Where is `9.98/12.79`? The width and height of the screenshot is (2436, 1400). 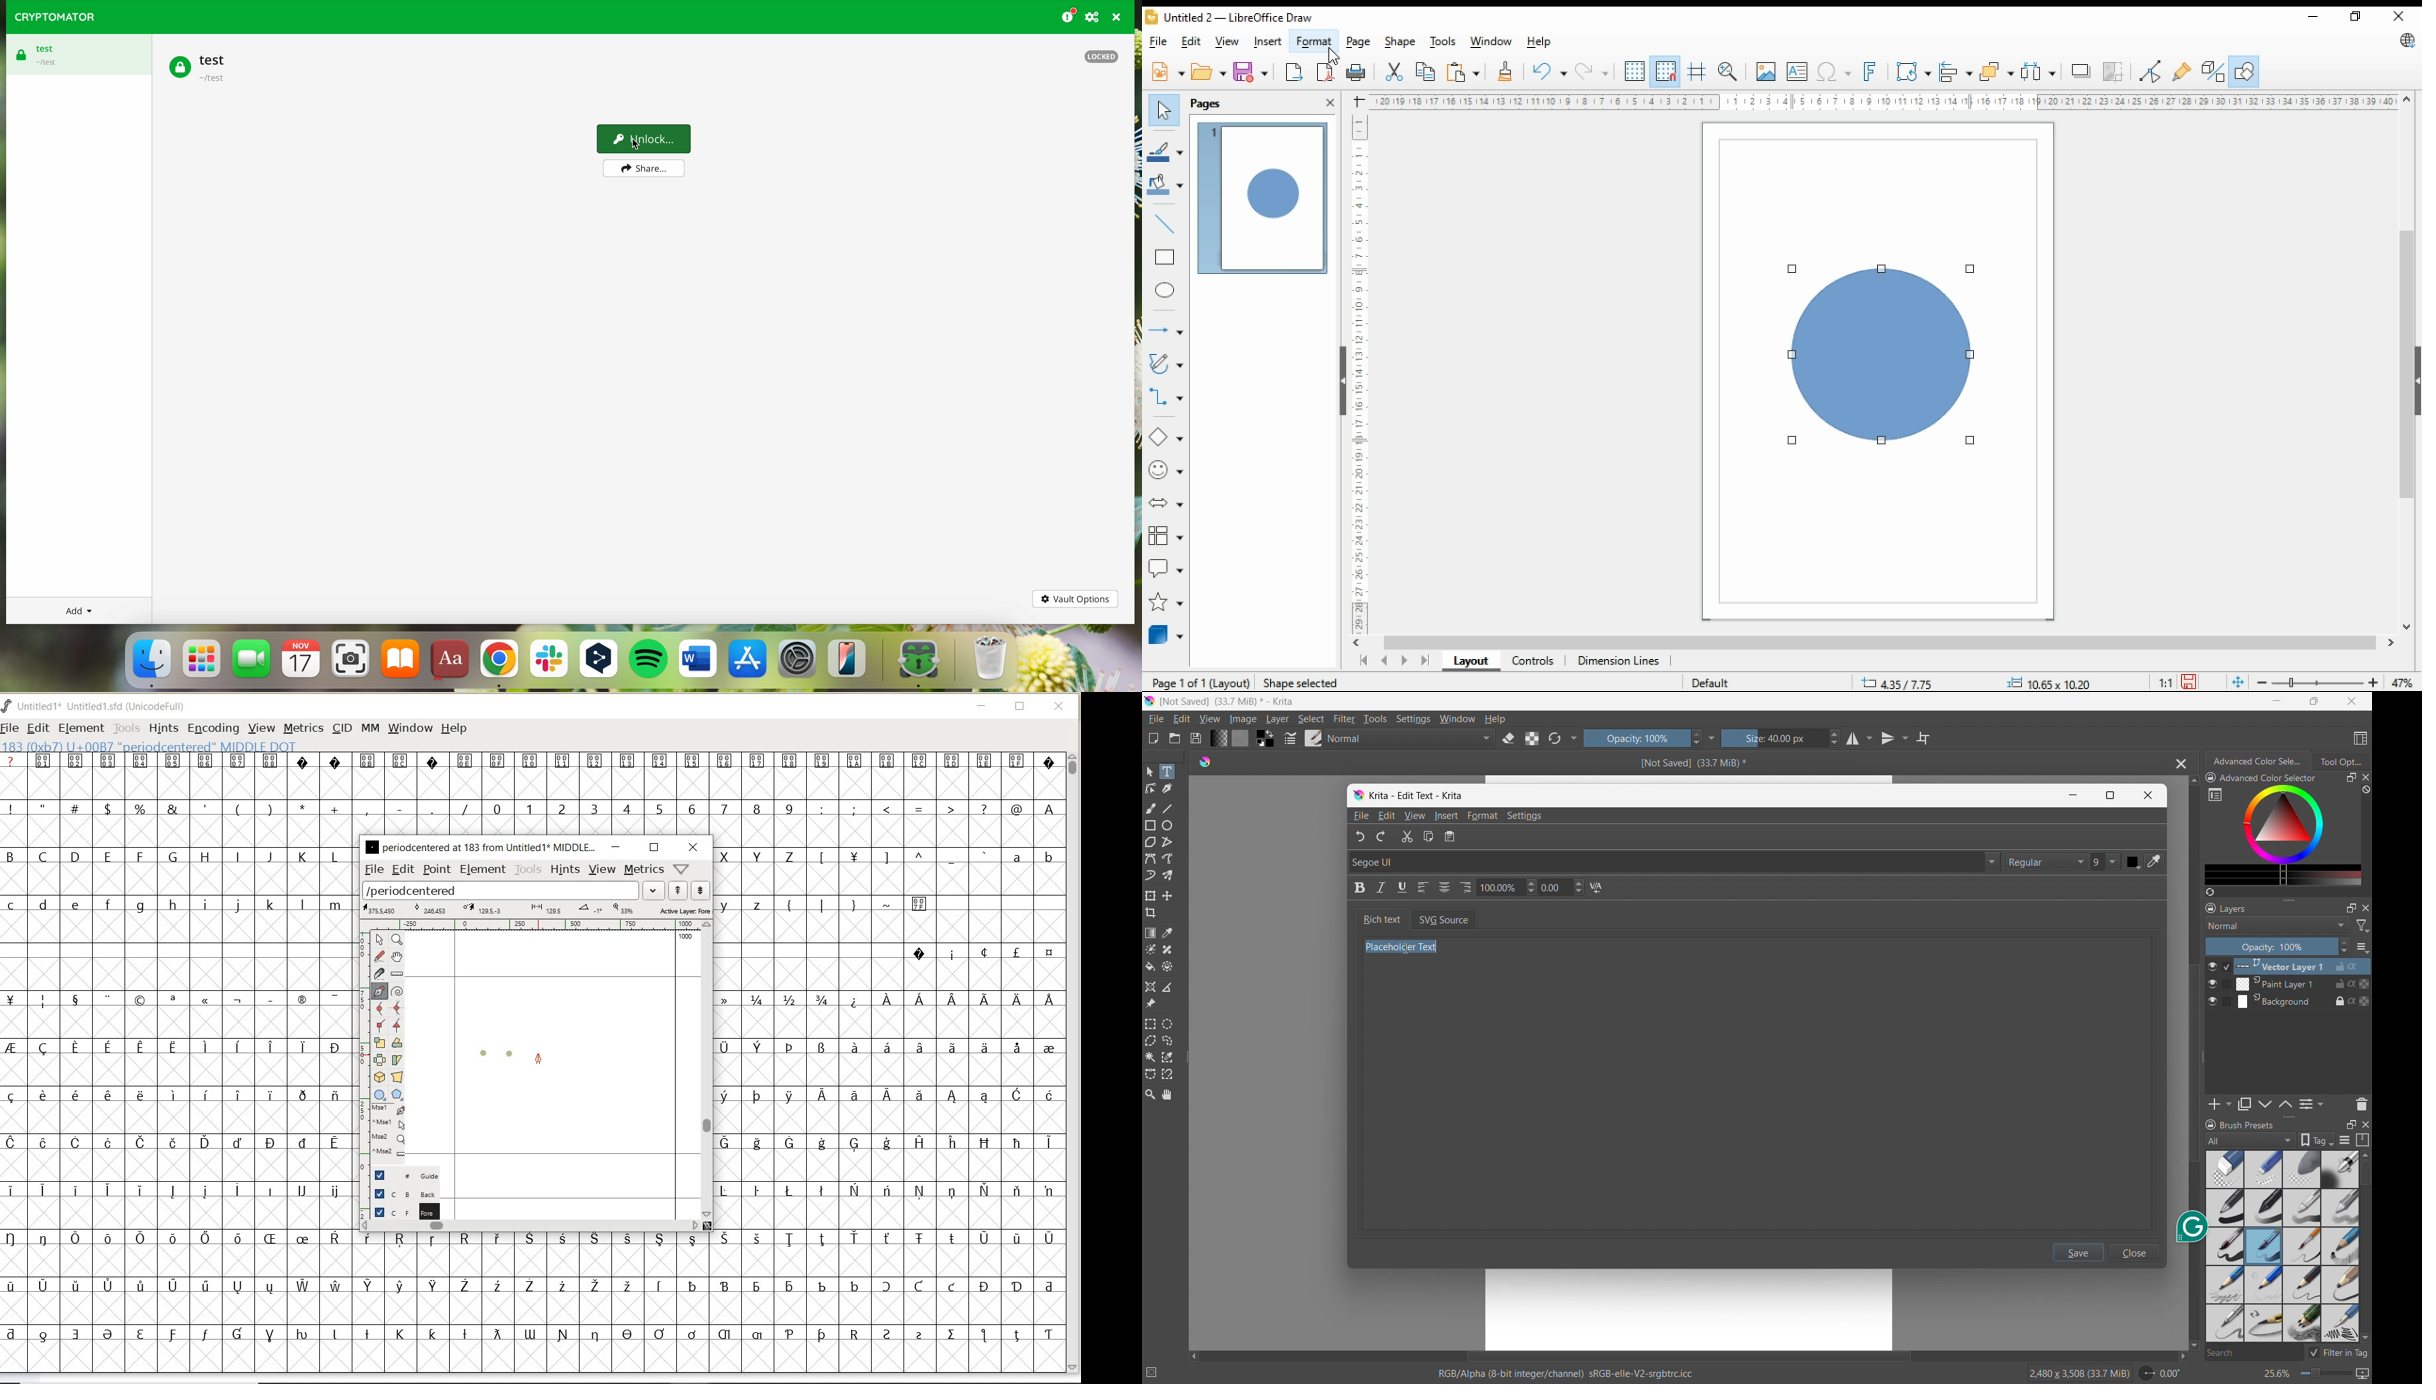
9.98/12.79 is located at coordinates (1901, 684).